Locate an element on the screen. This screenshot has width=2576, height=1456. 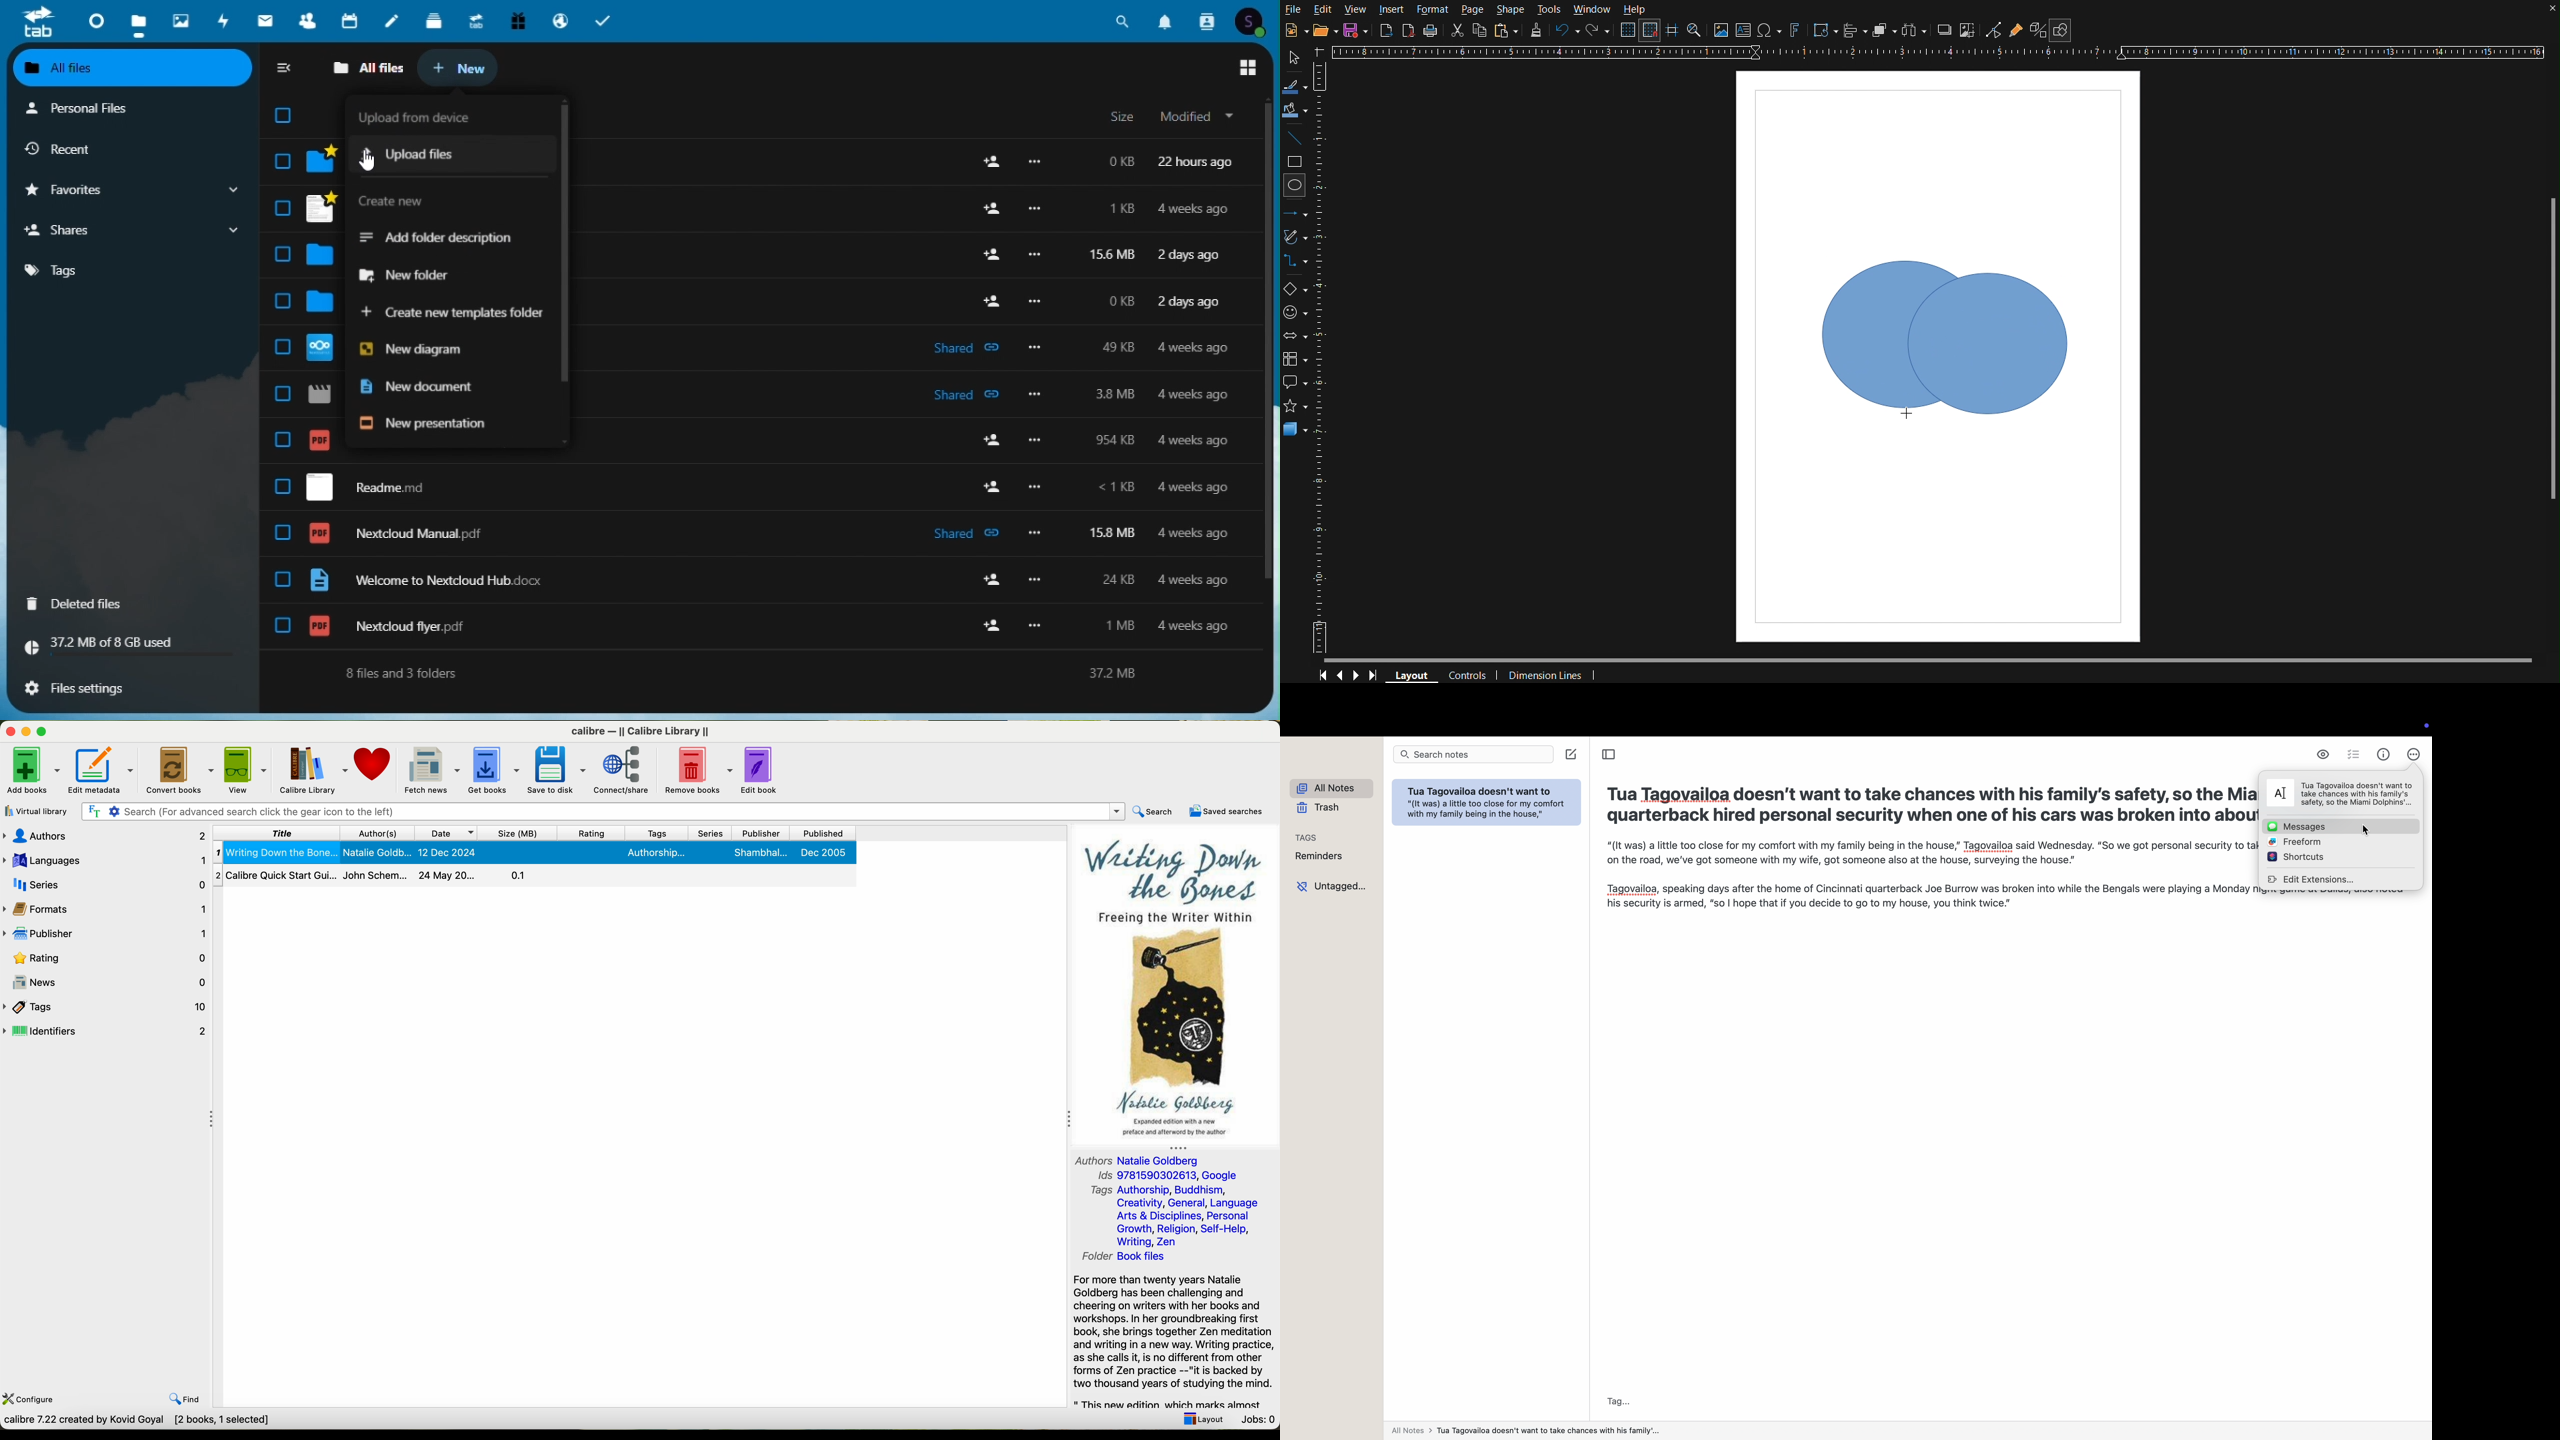
158 mb is located at coordinates (1113, 533).